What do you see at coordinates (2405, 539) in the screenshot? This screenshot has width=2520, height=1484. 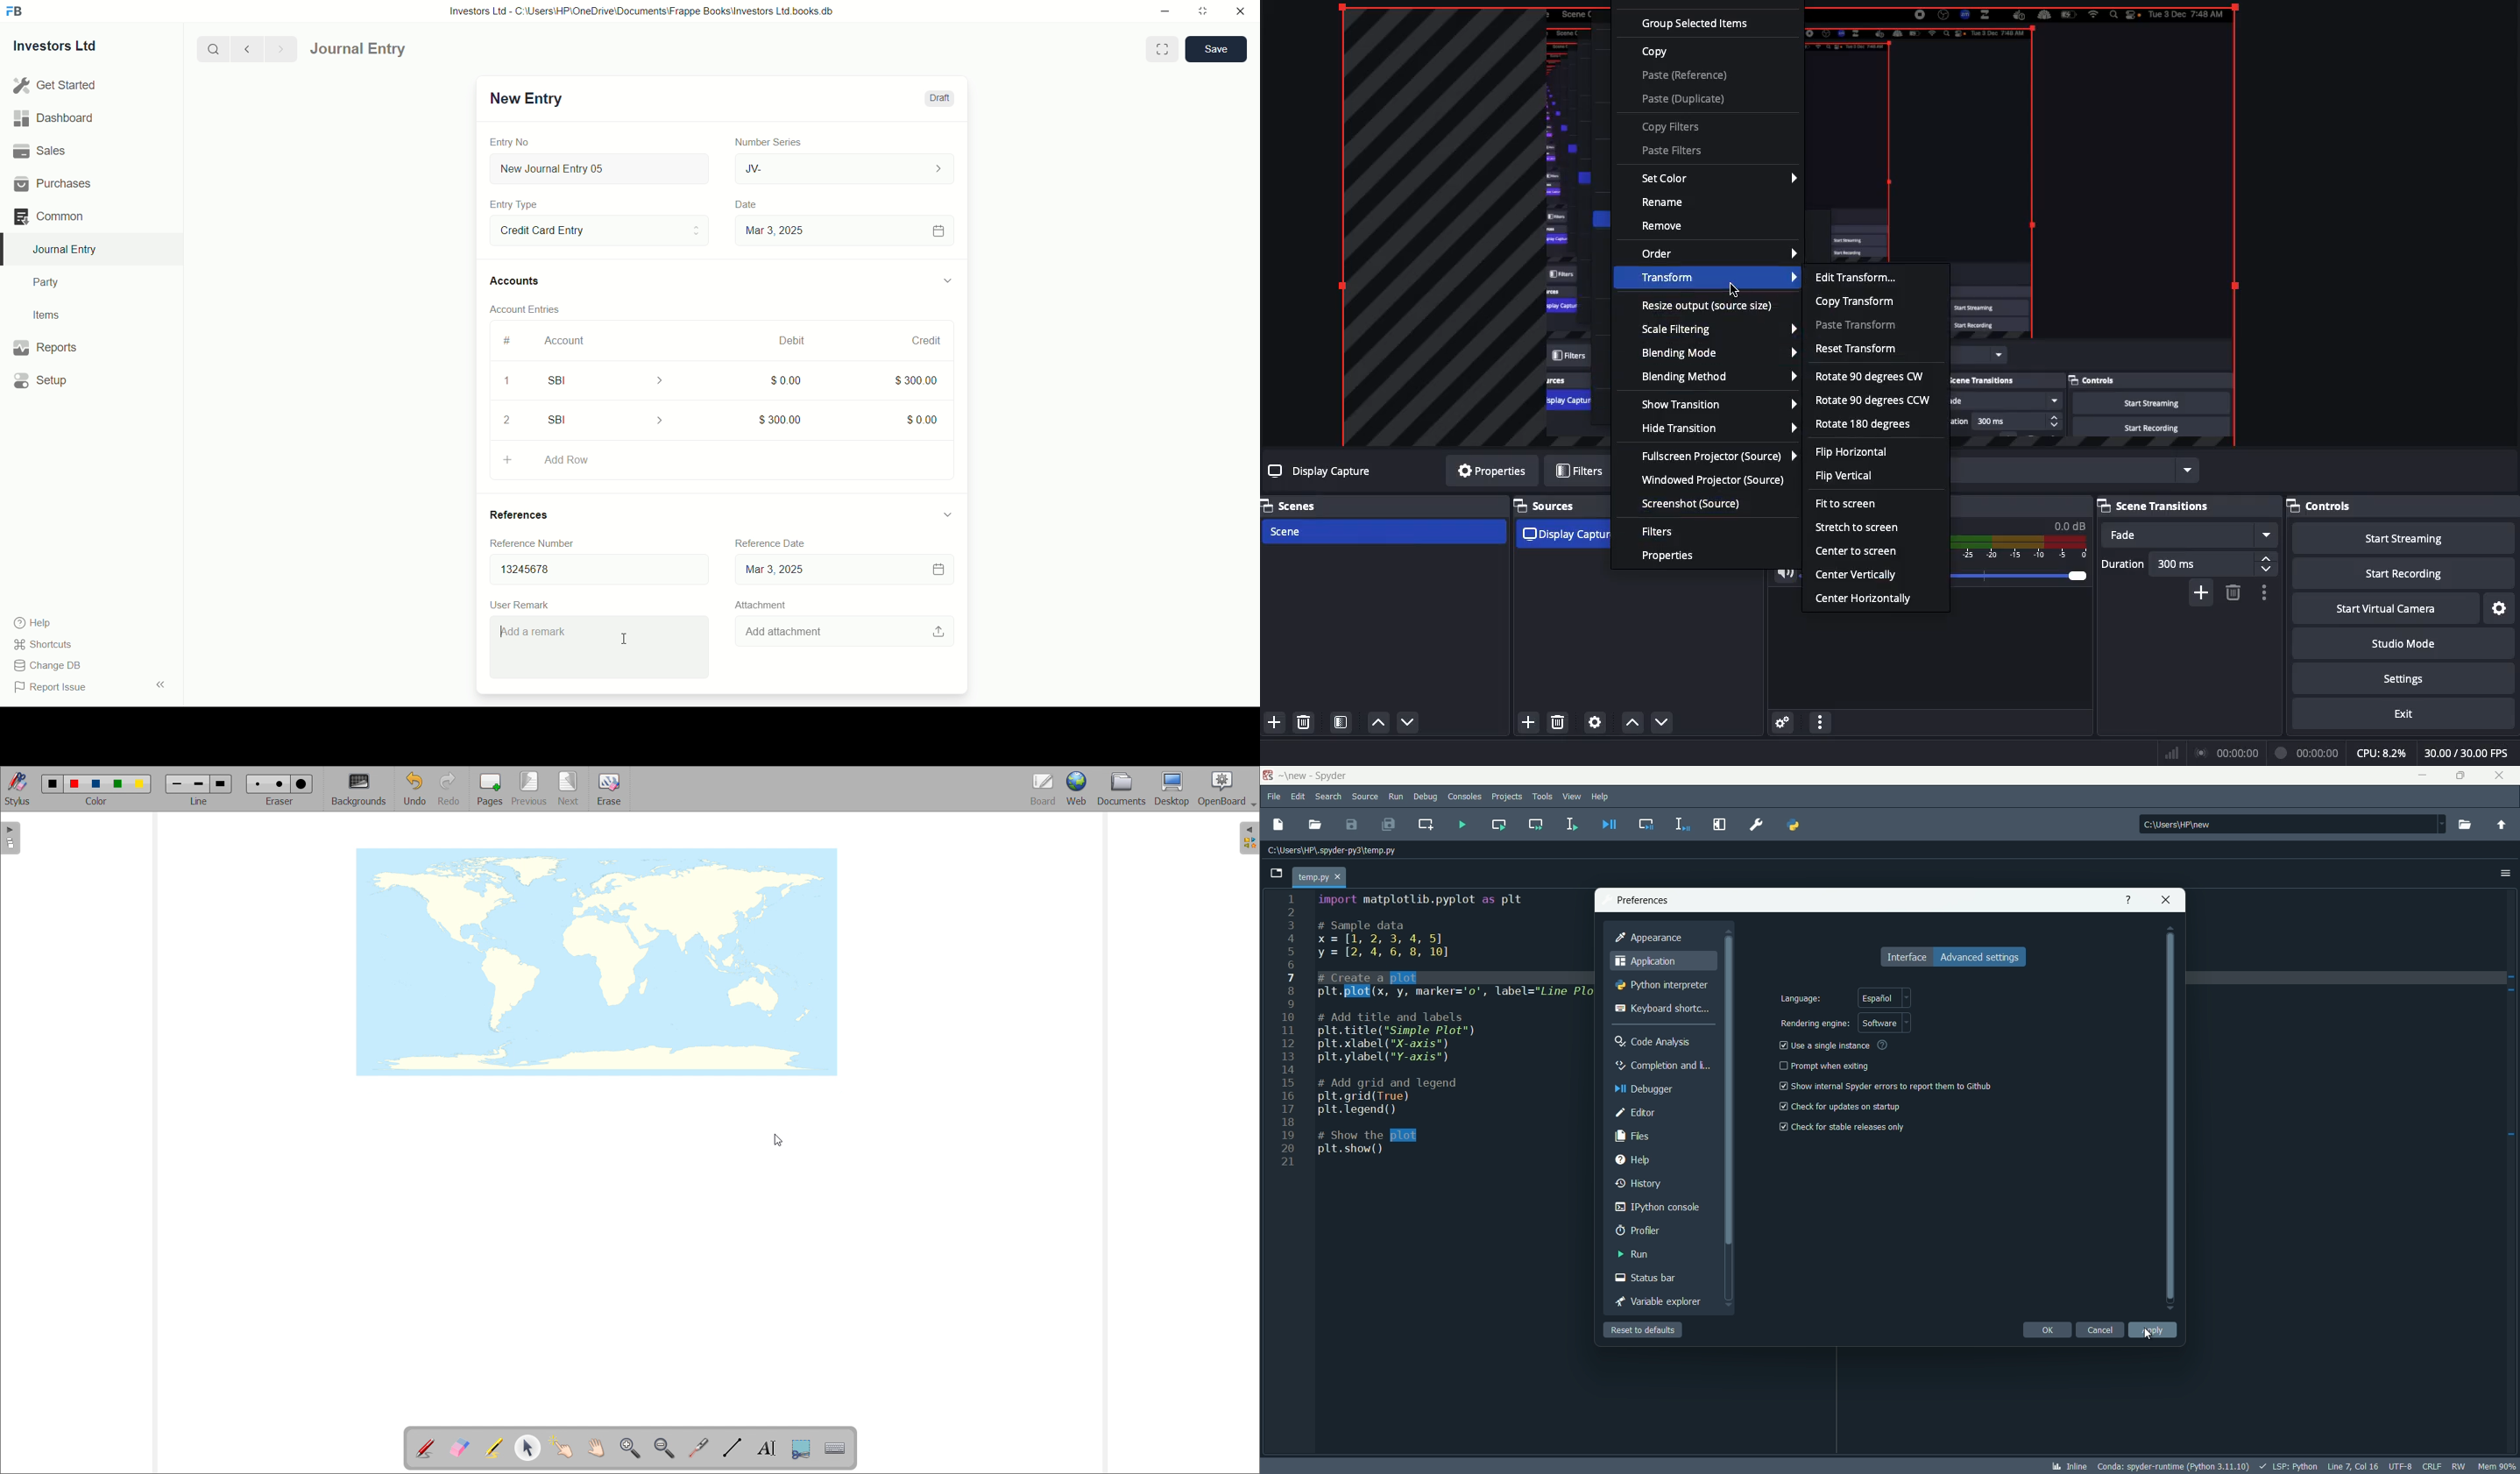 I see `Start streaming` at bounding box center [2405, 539].